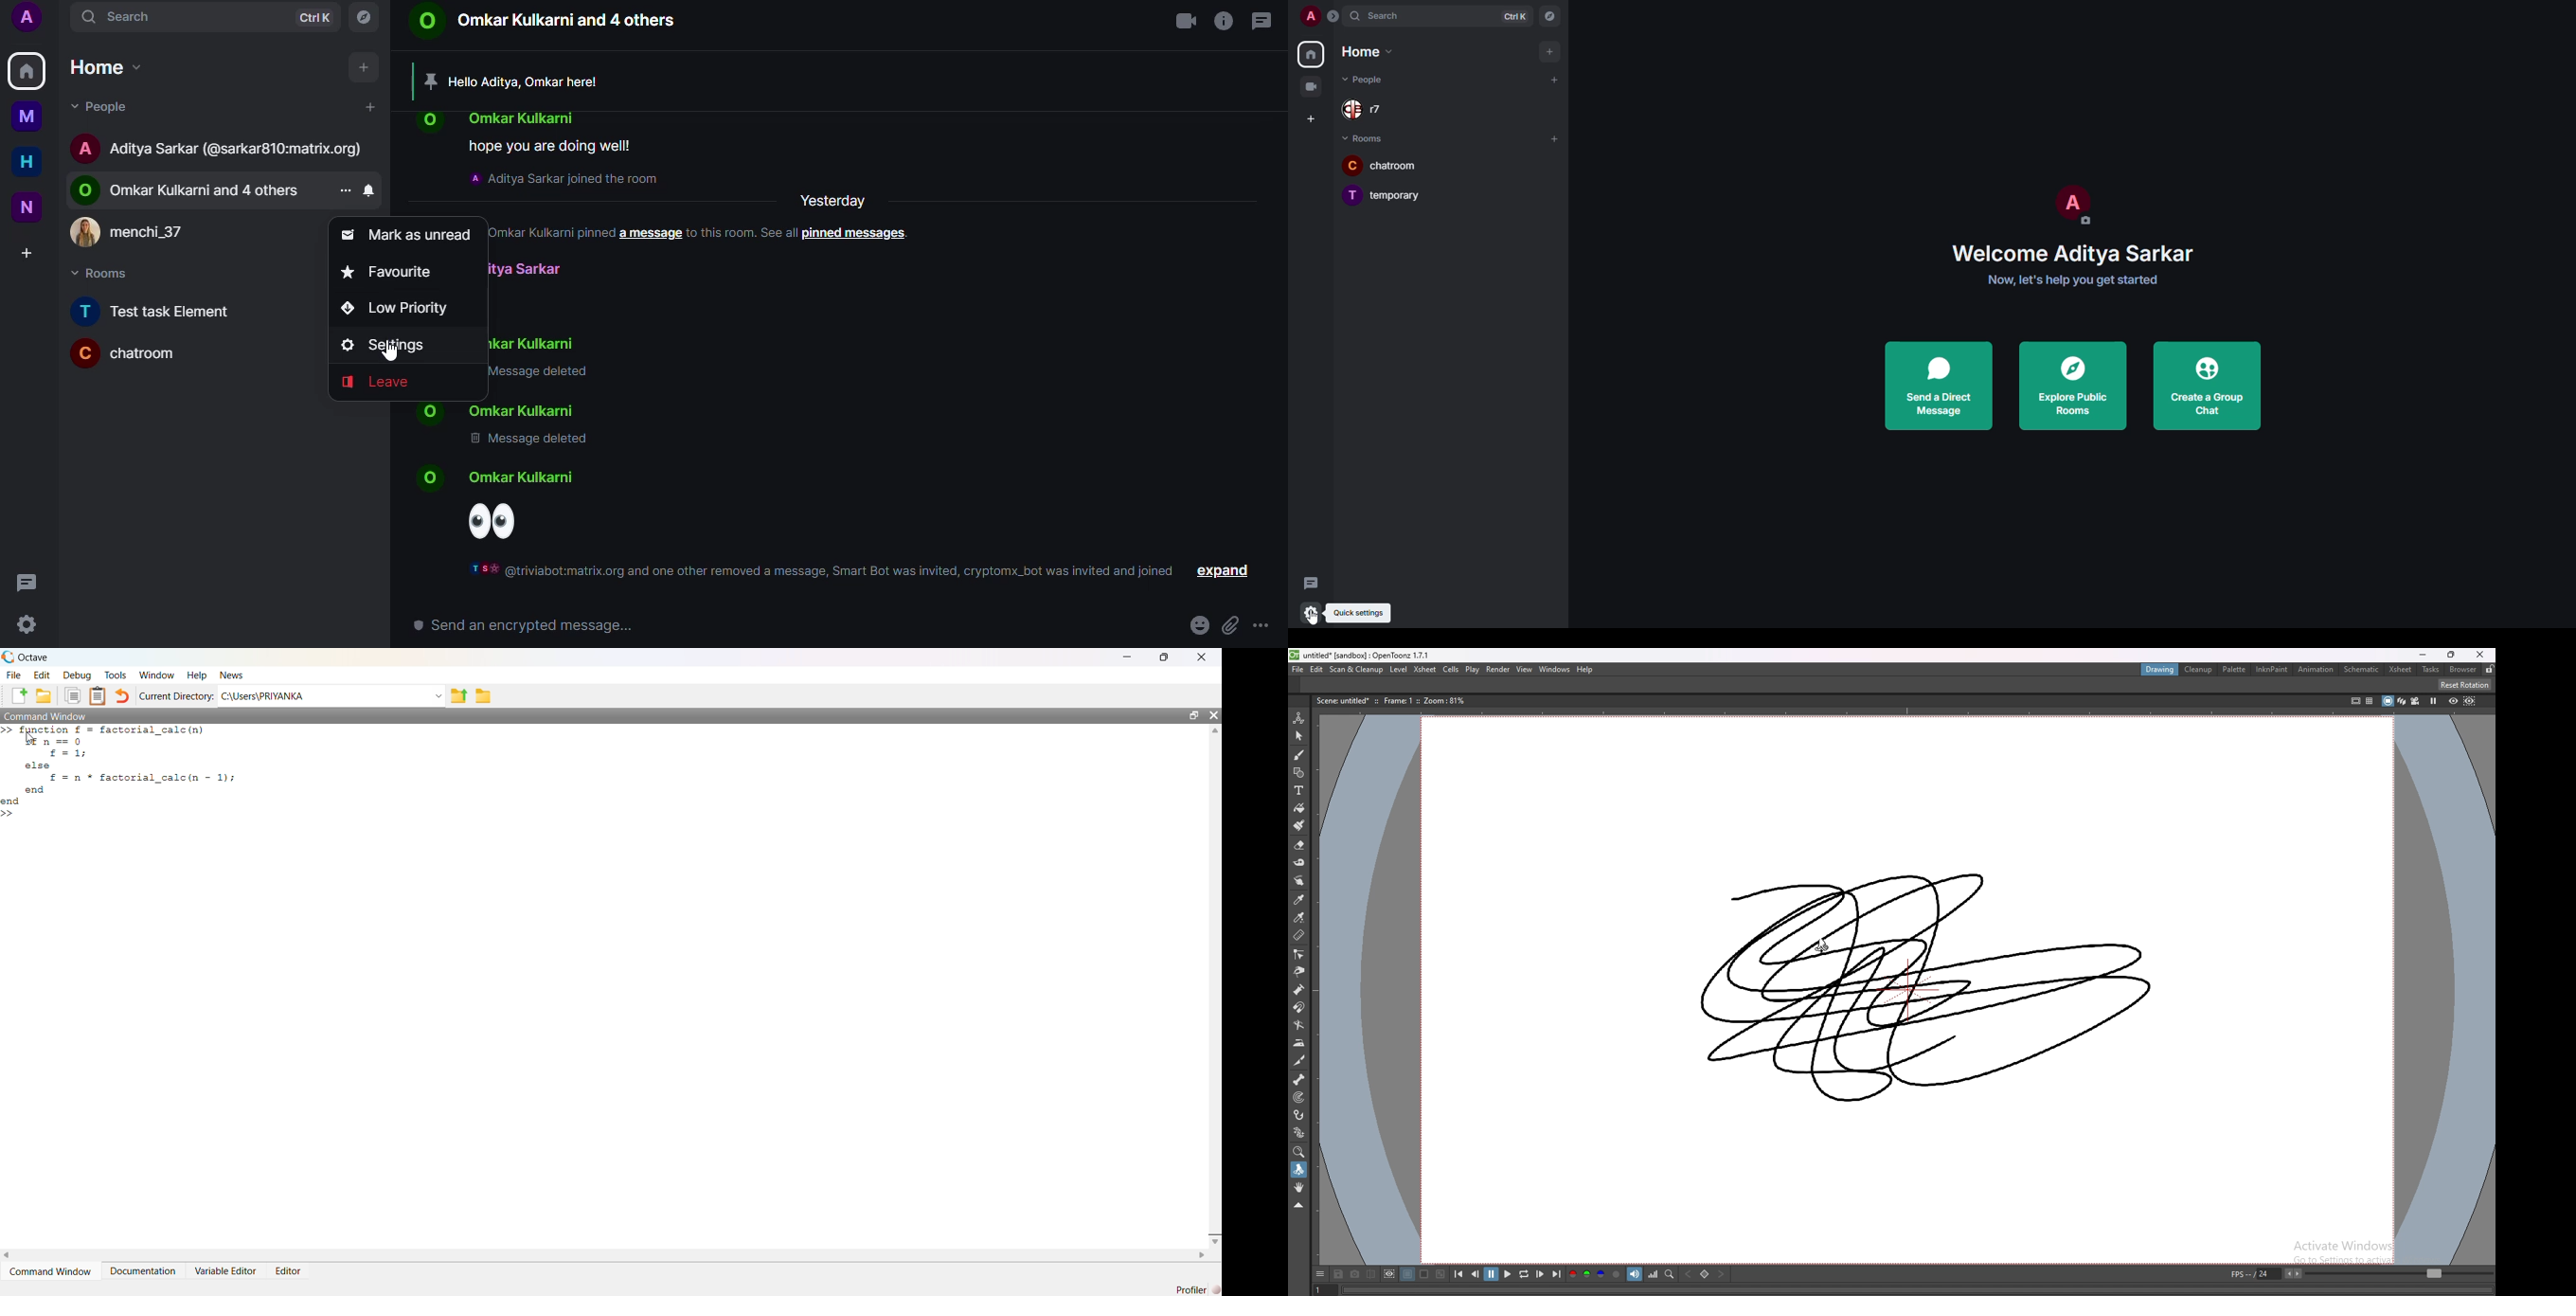 The height and width of the screenshot is (1316, 2576). I want to click on r7, so click(1371, 110).